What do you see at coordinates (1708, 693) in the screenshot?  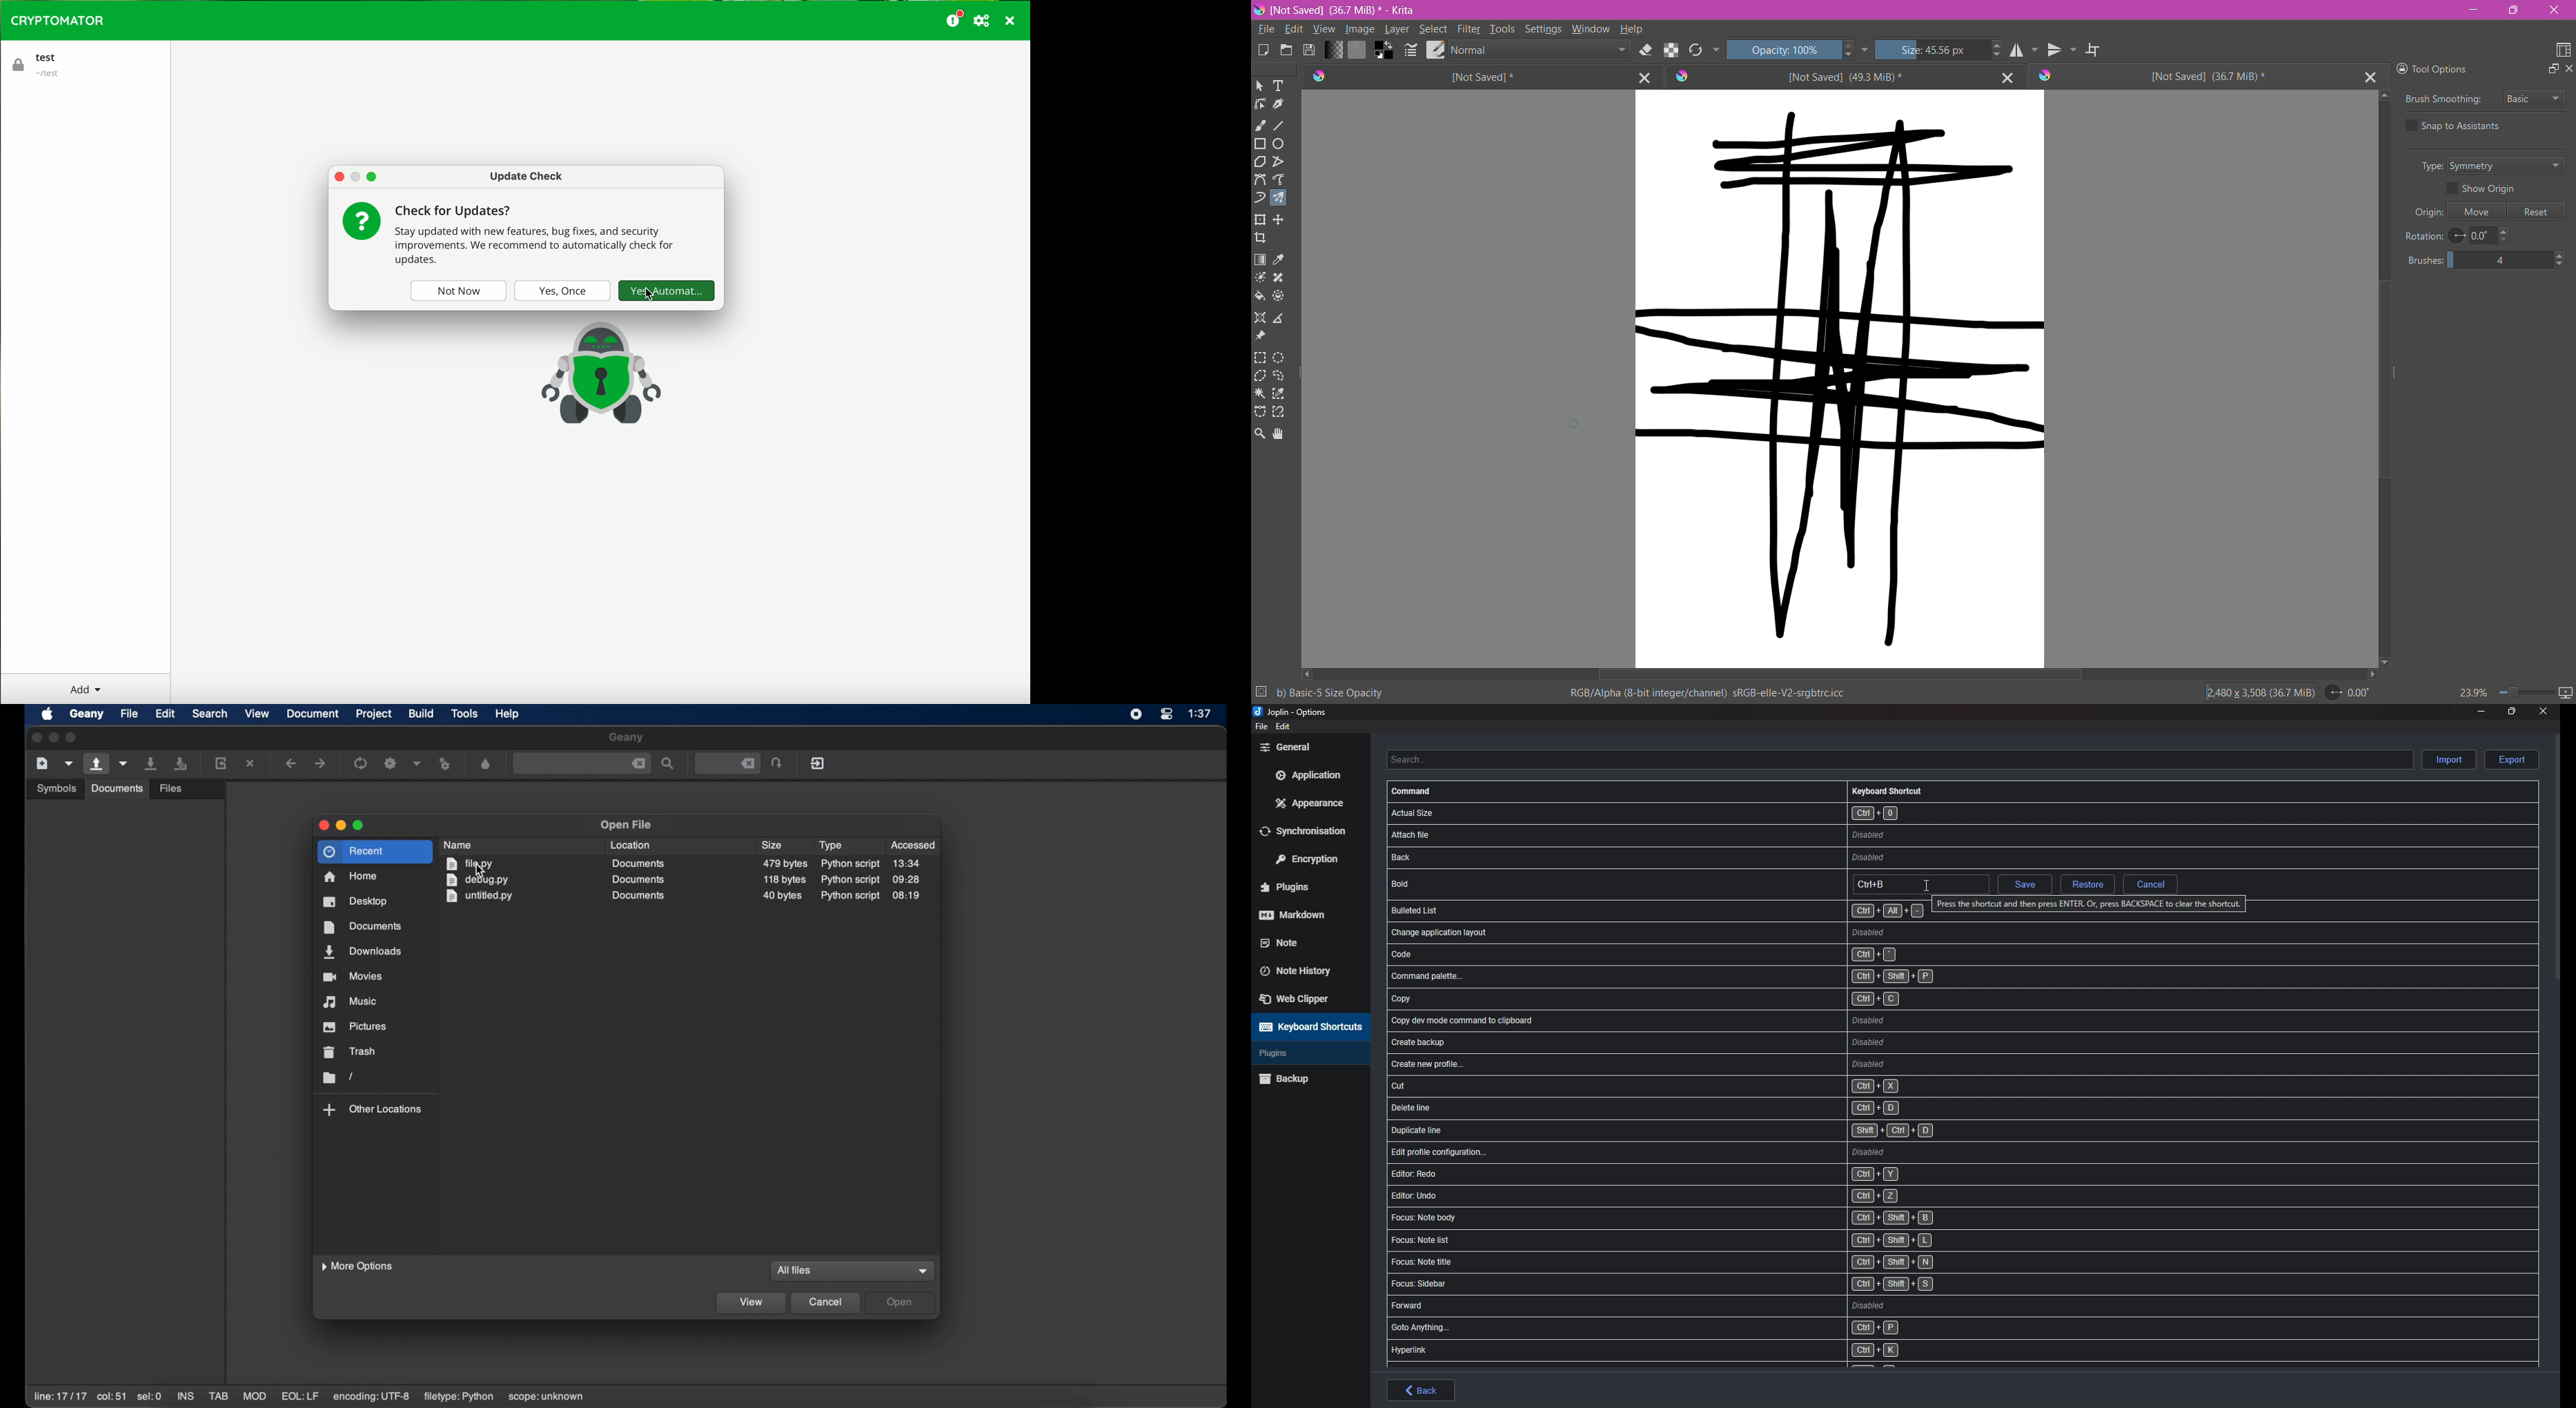 I see `Color Space` at bounding box center [1708, 693].